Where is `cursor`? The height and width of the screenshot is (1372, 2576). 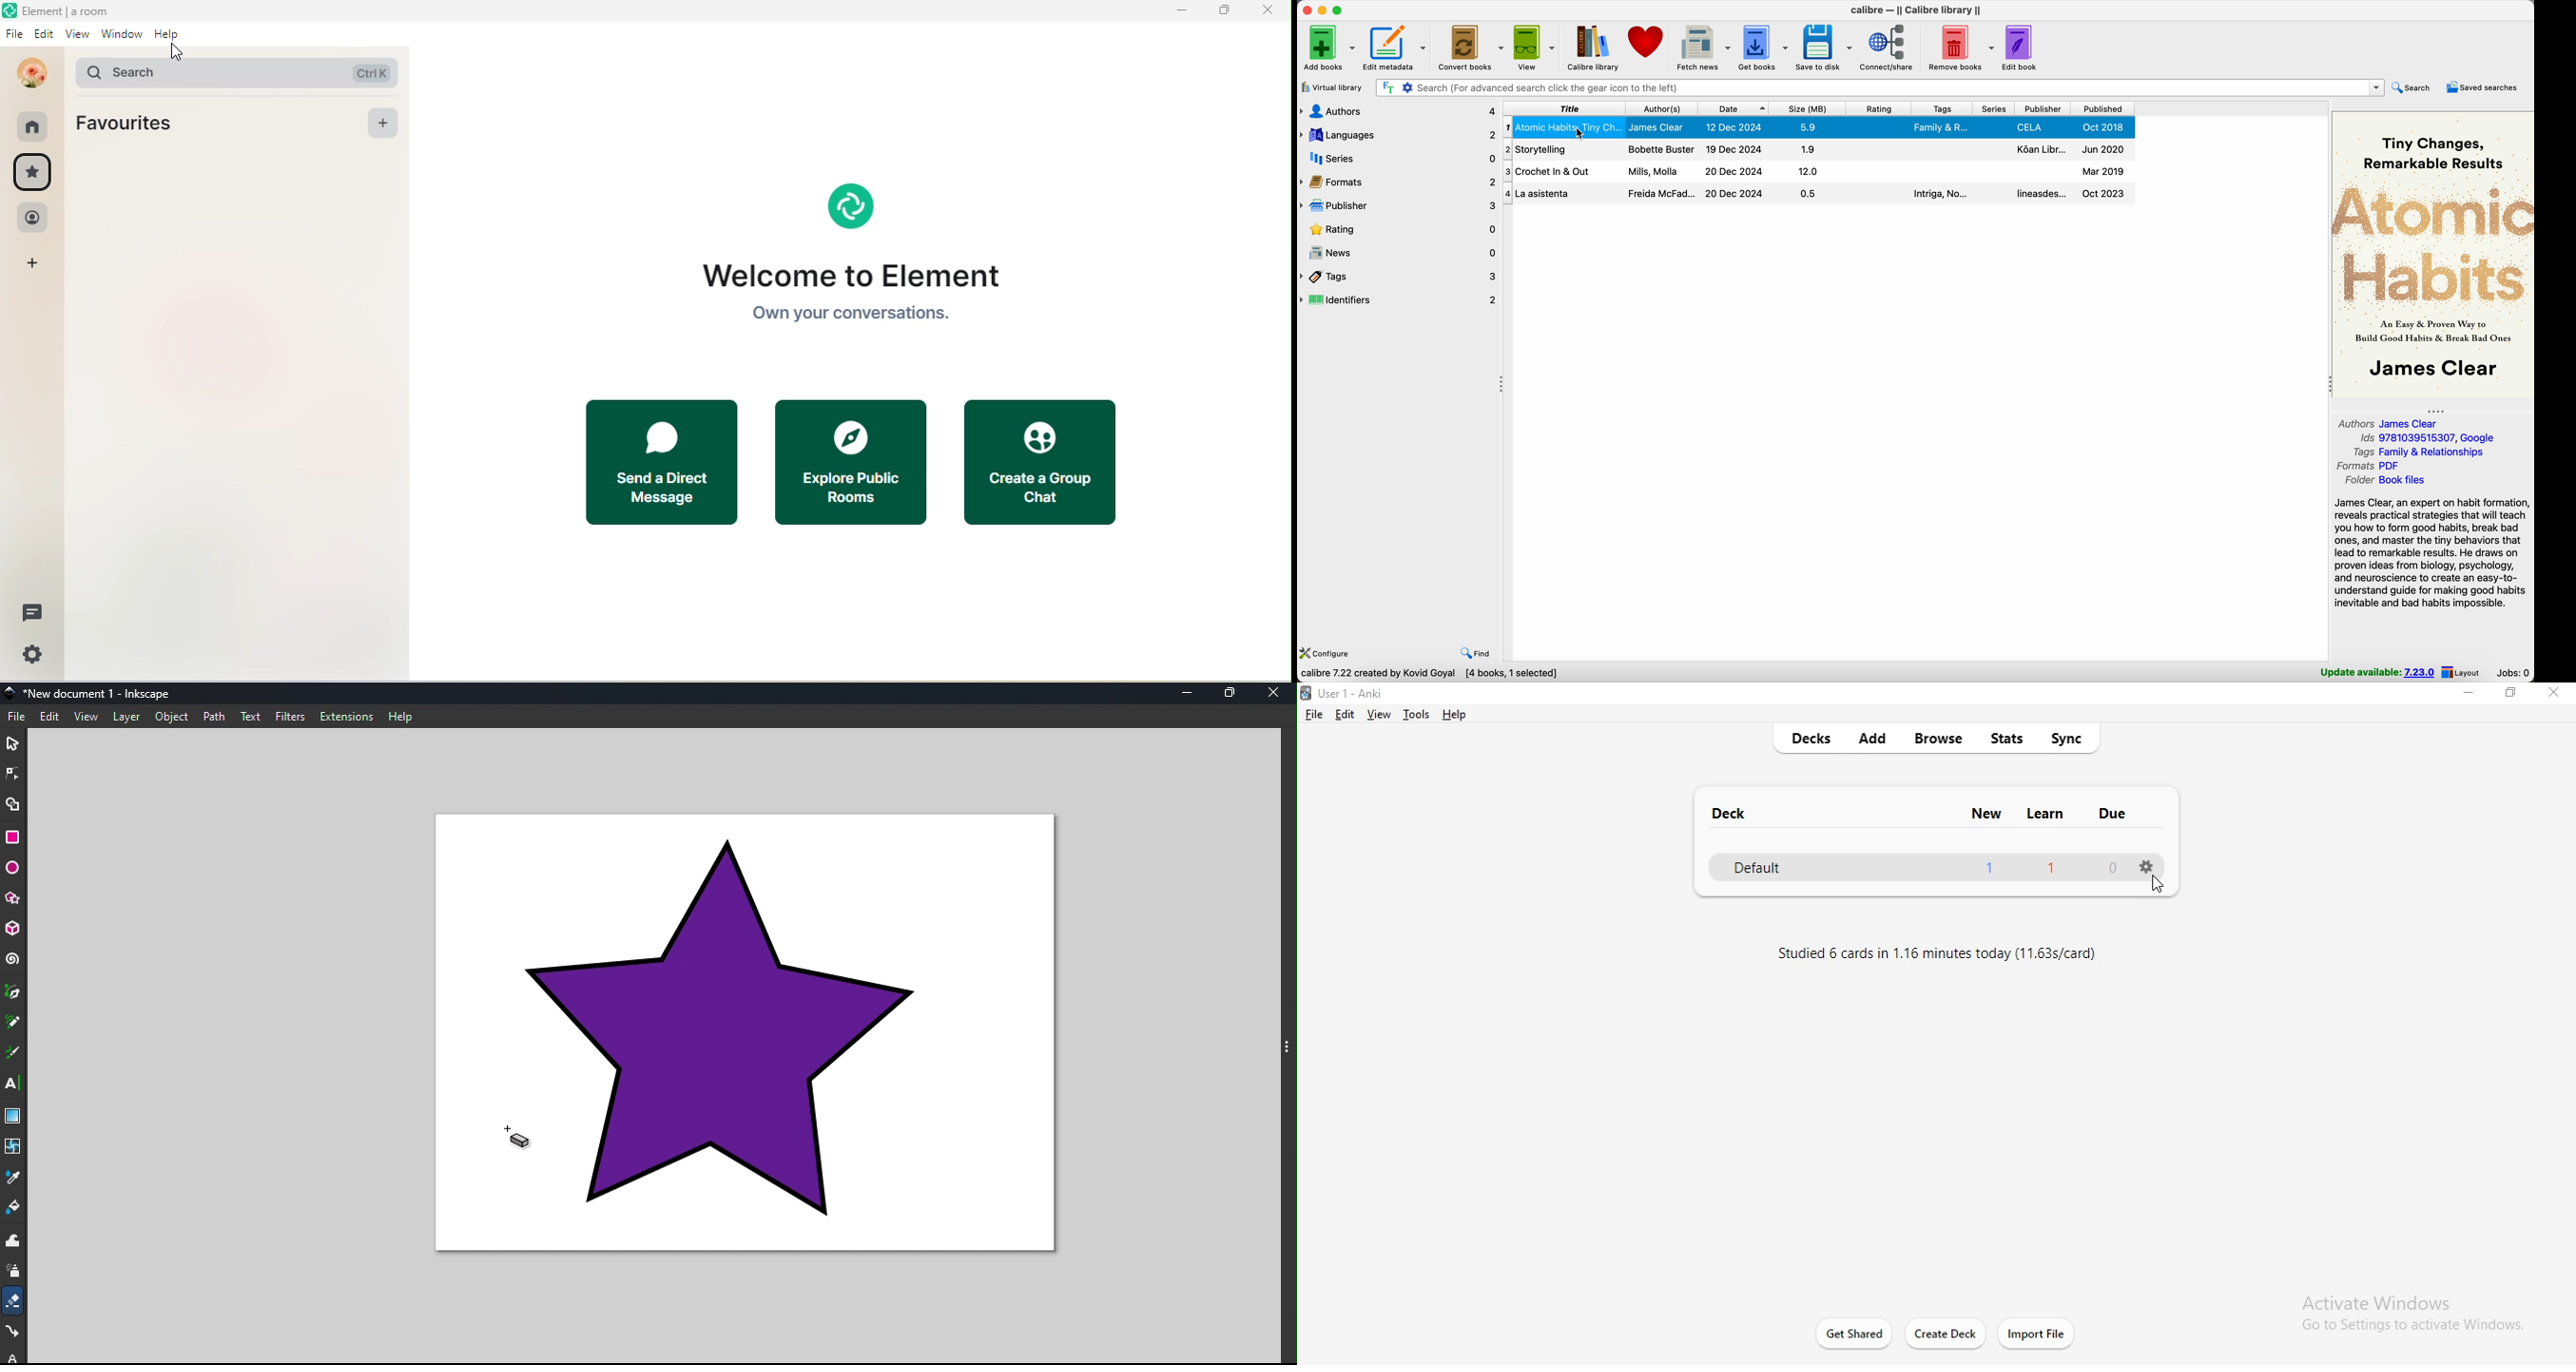
cursor is located at coordinates (2159, 884).